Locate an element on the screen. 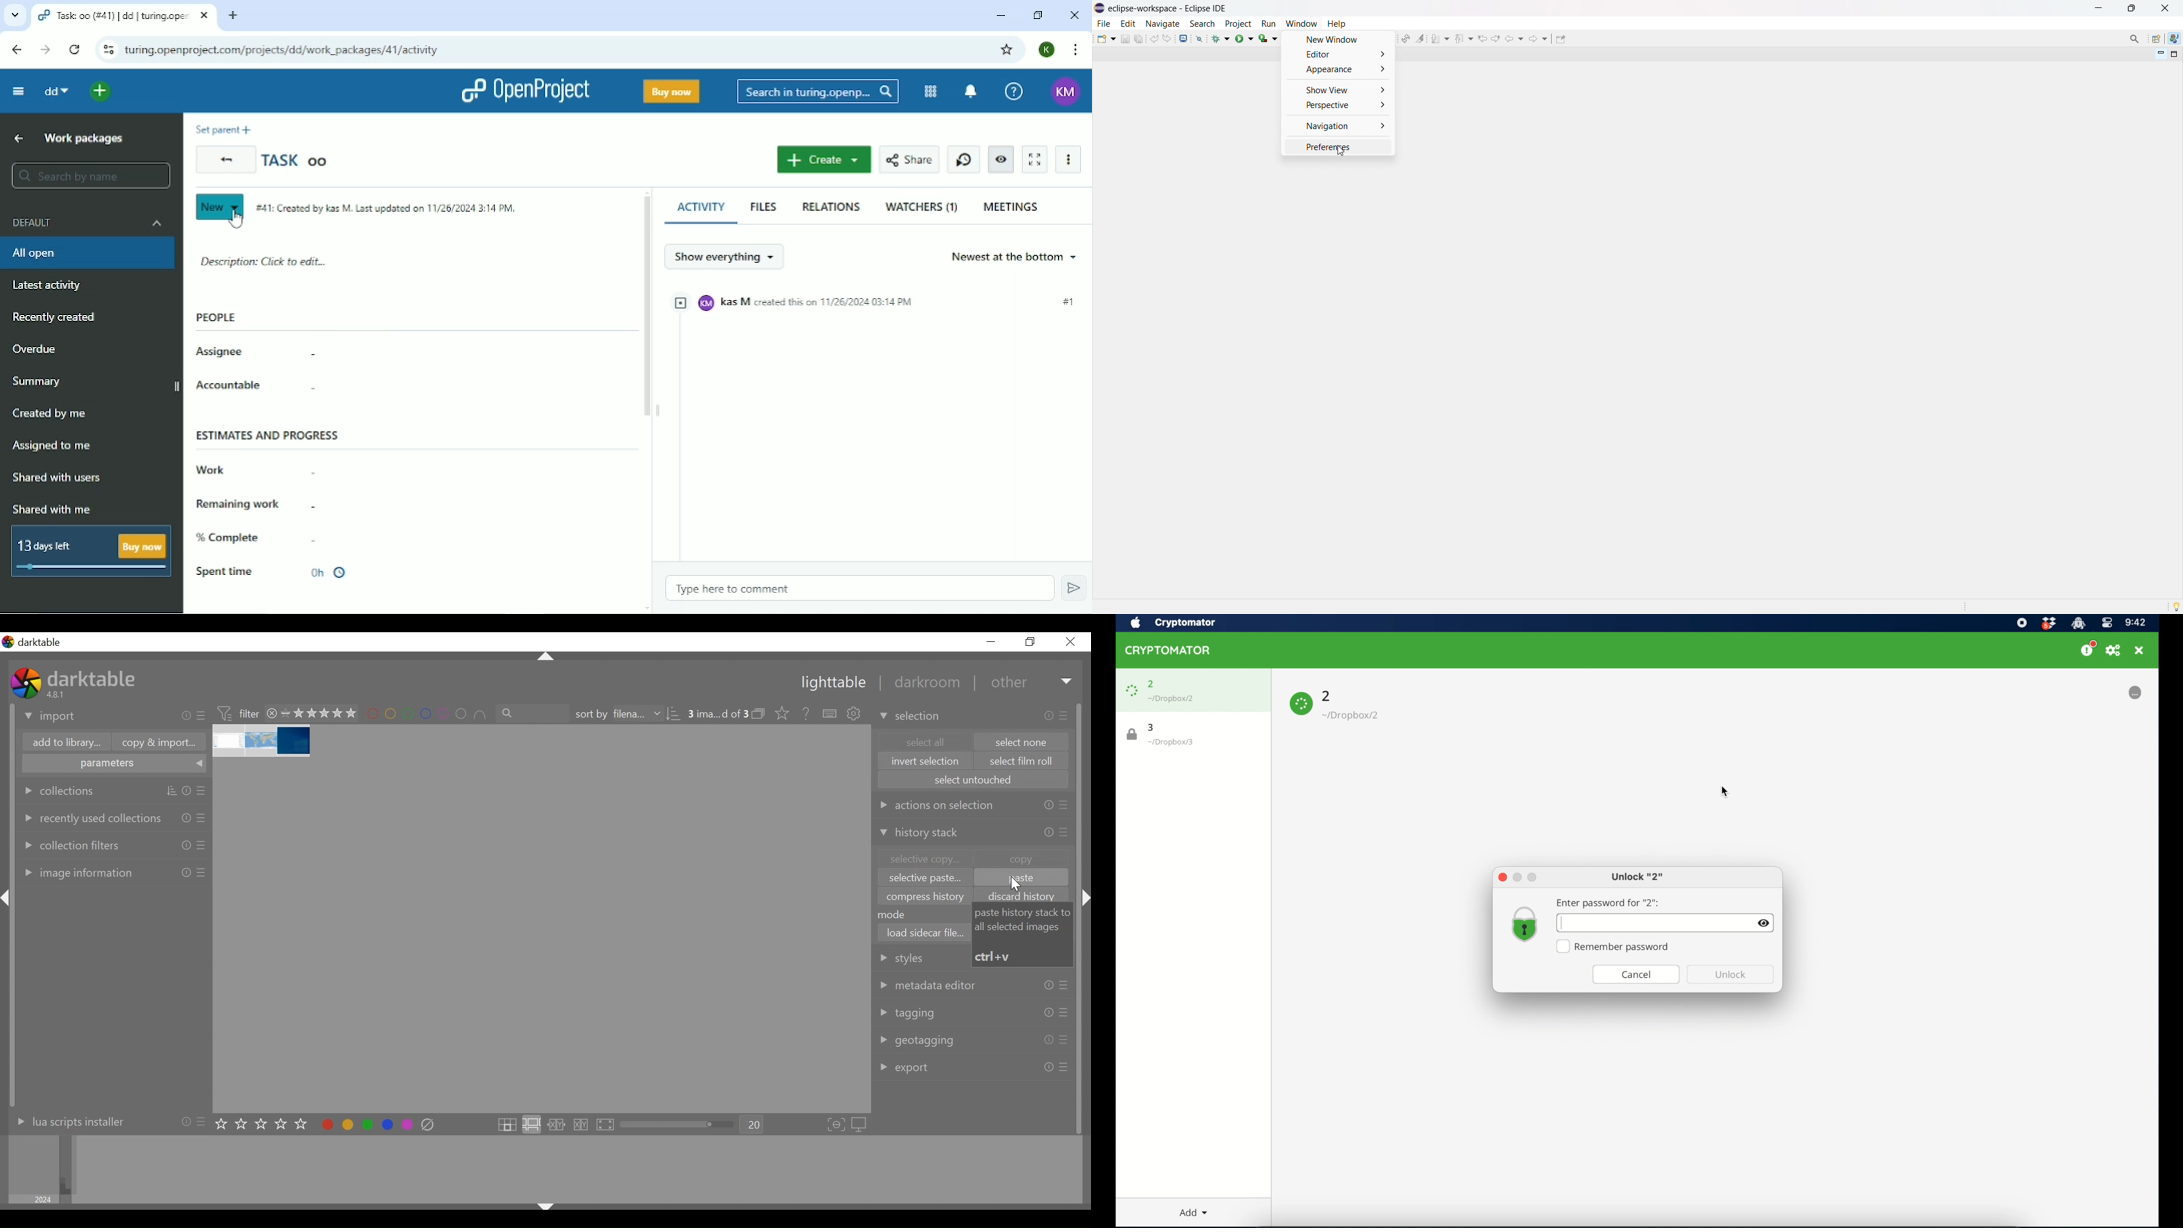  toggle color label is located at coordinates (364, 1124).